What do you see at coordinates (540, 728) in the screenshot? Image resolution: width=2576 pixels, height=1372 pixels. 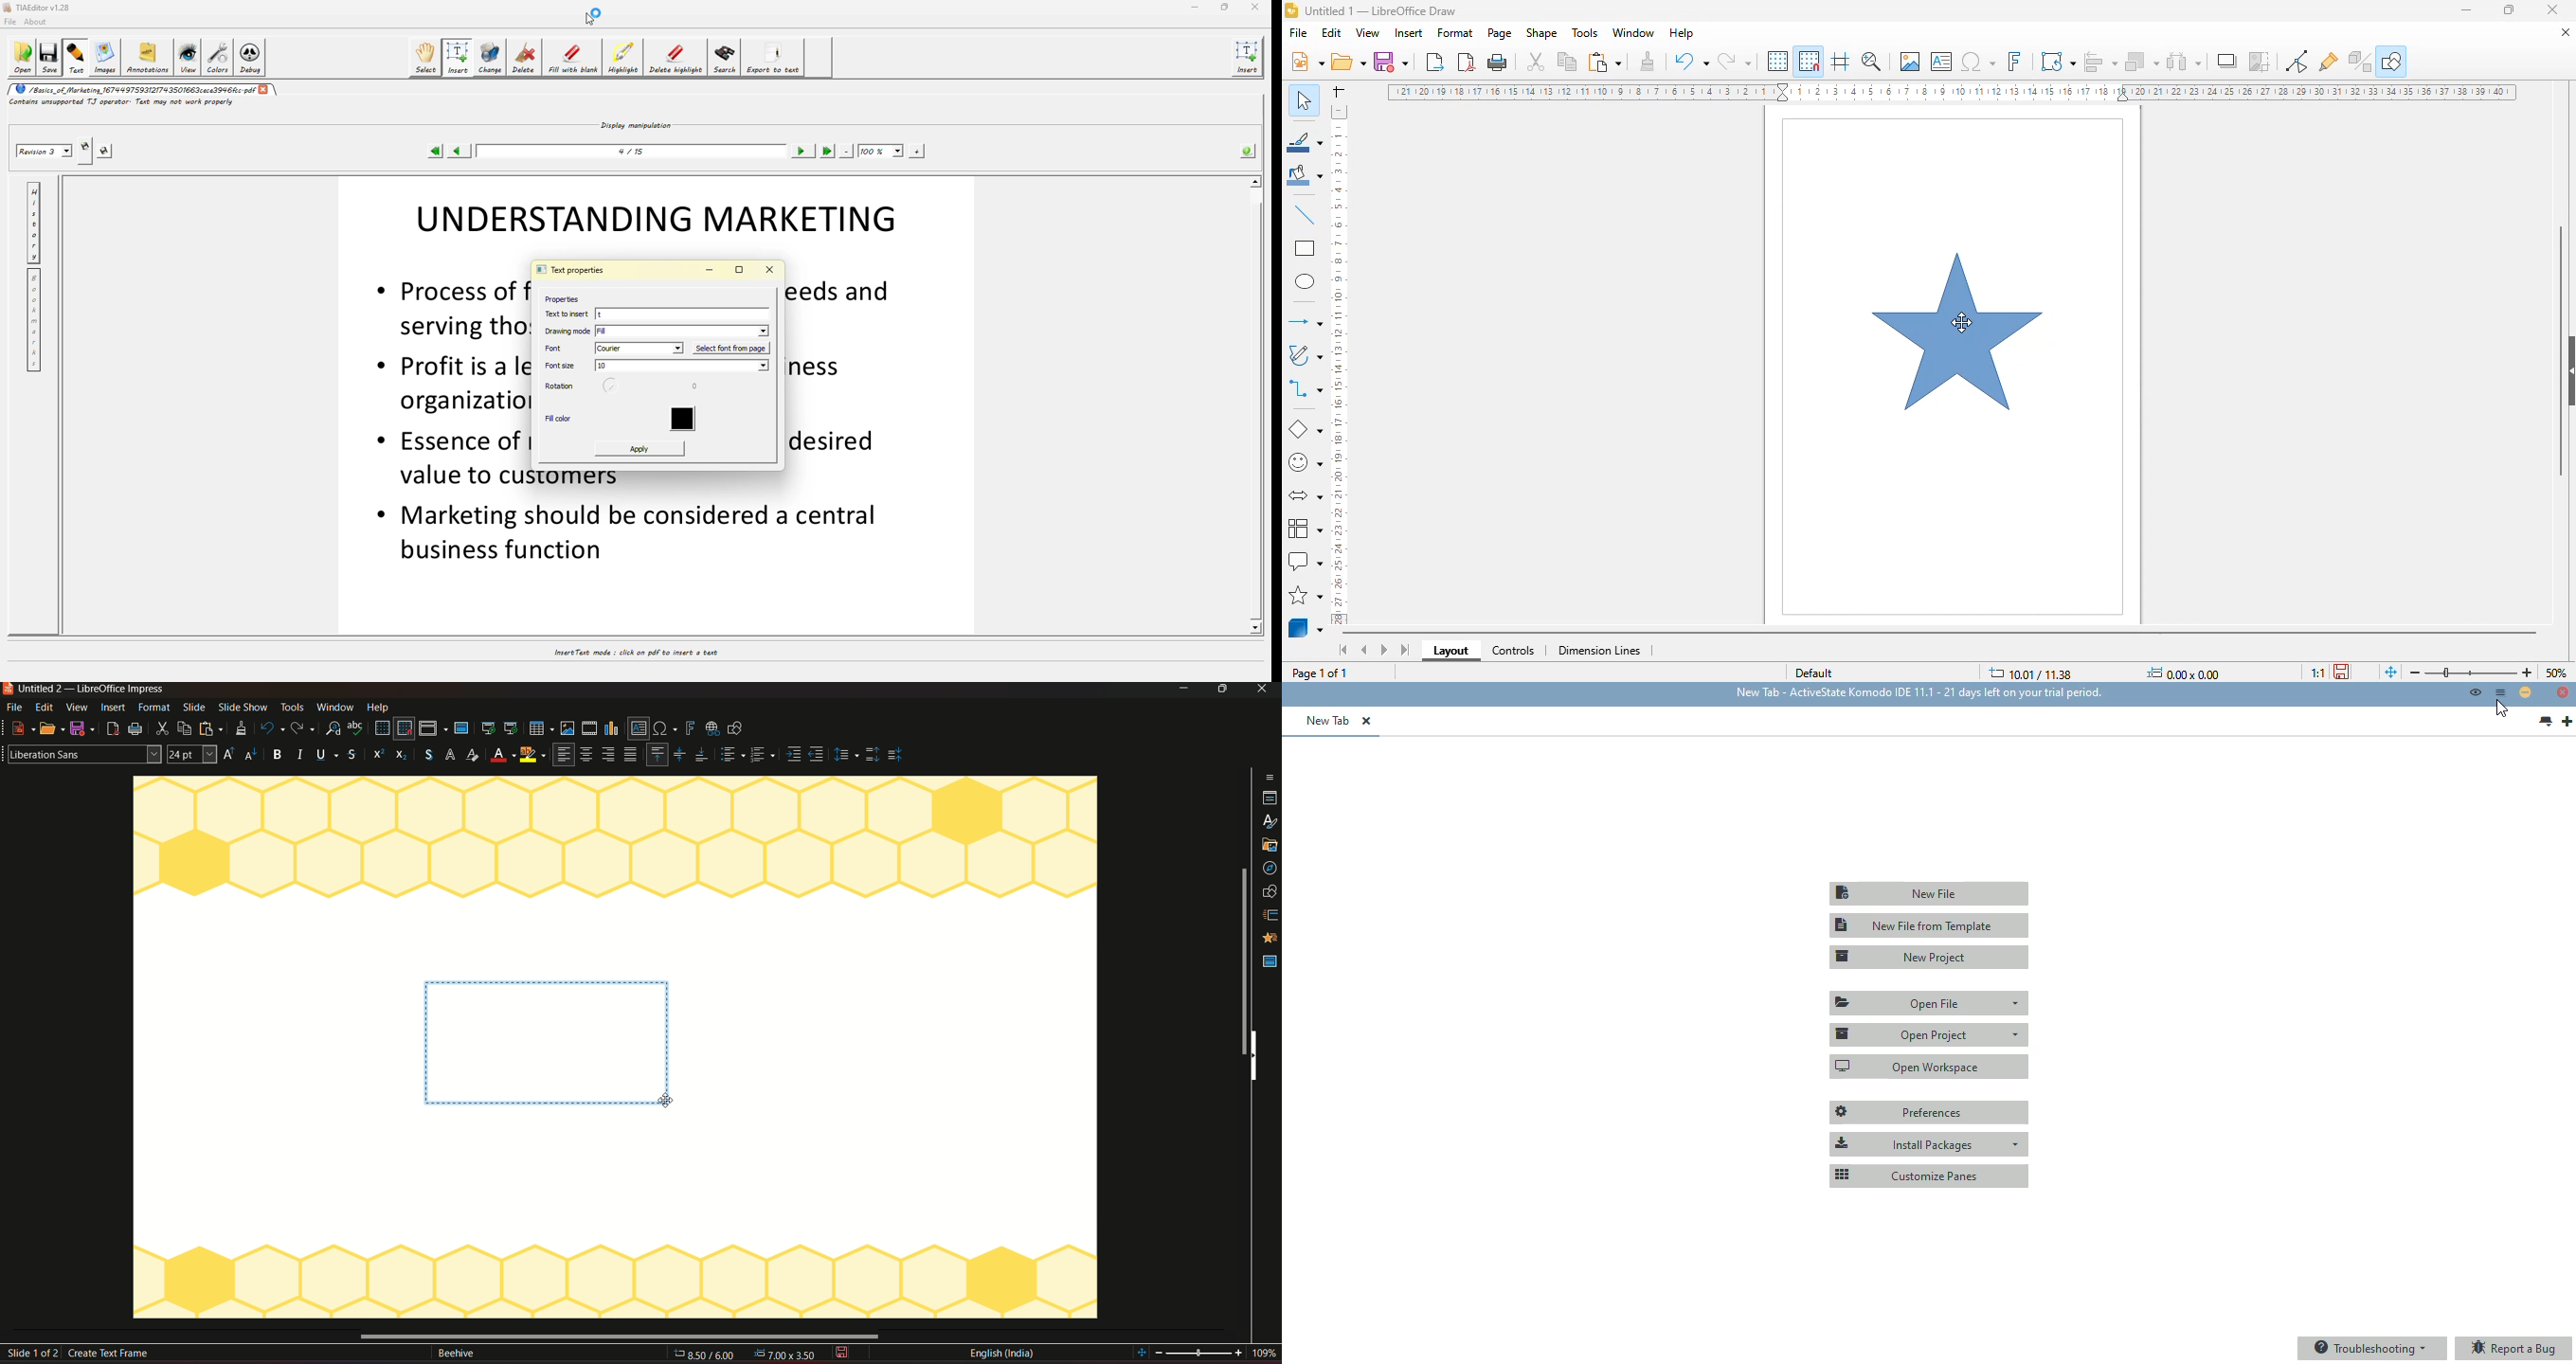 I see `insert table` at bounding box center [540, 728].